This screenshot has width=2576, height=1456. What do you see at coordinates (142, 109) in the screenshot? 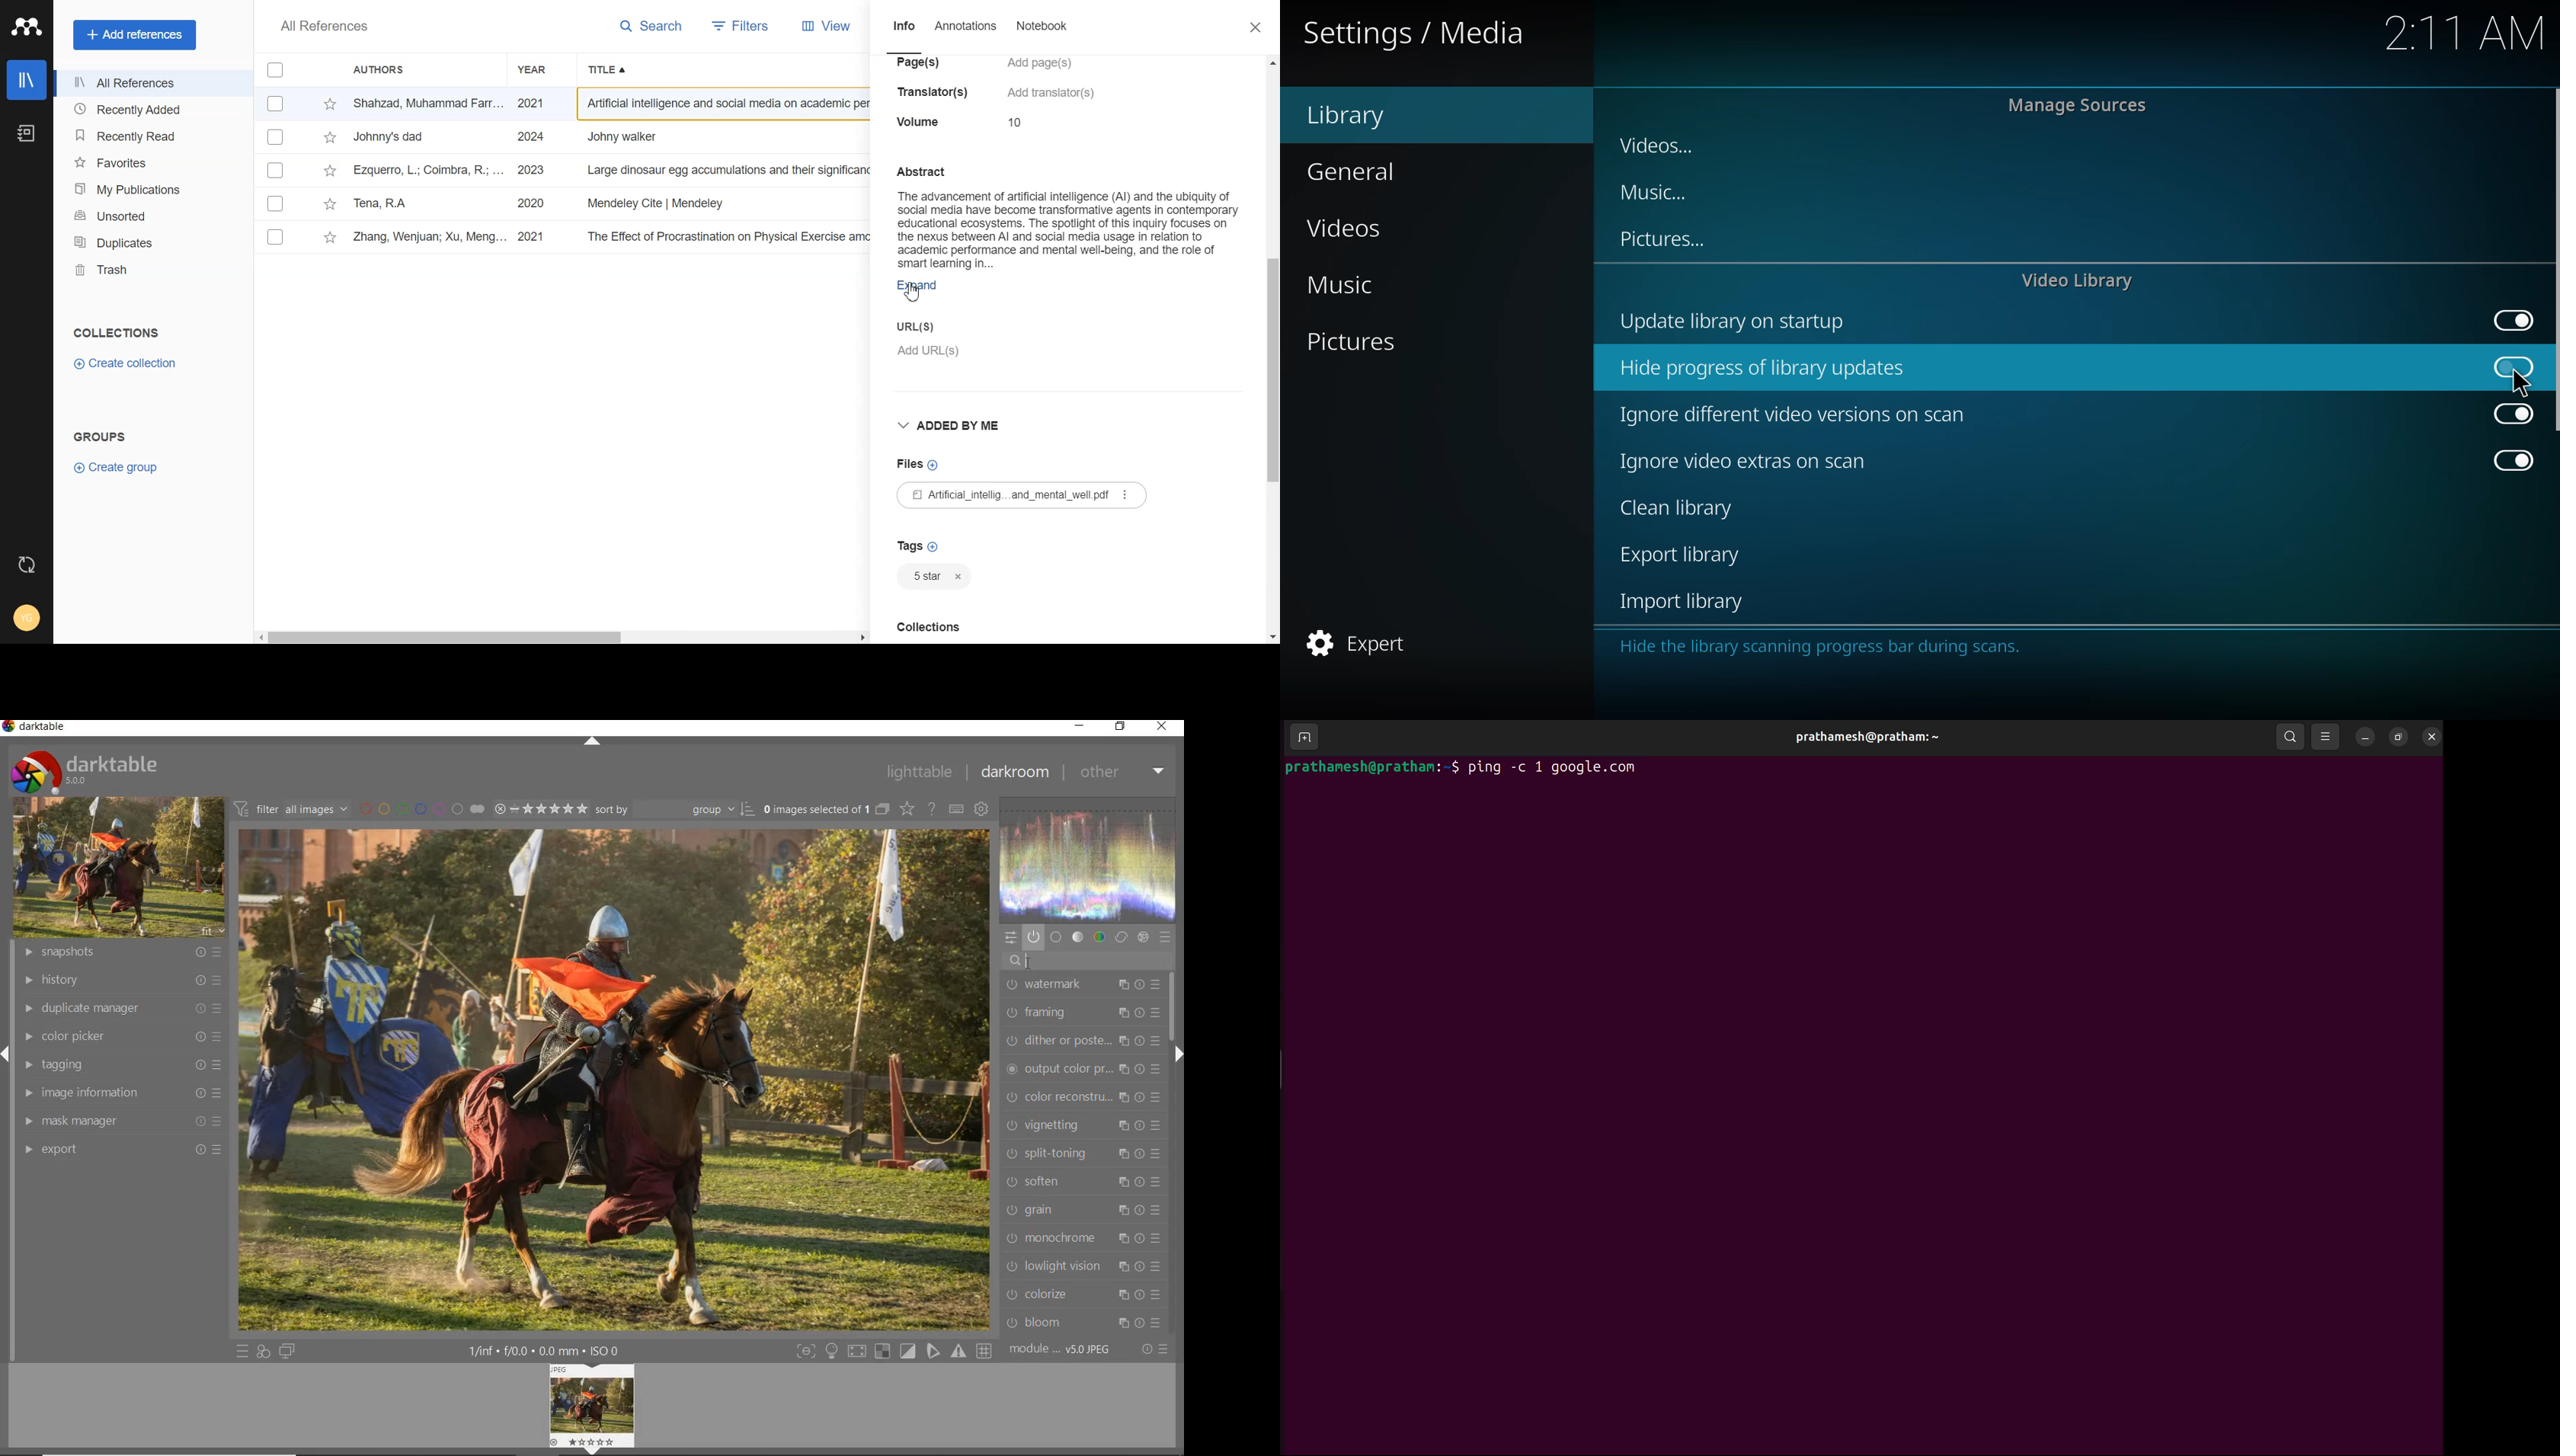
I see `Recently Added` at bounding box center [142, 109].